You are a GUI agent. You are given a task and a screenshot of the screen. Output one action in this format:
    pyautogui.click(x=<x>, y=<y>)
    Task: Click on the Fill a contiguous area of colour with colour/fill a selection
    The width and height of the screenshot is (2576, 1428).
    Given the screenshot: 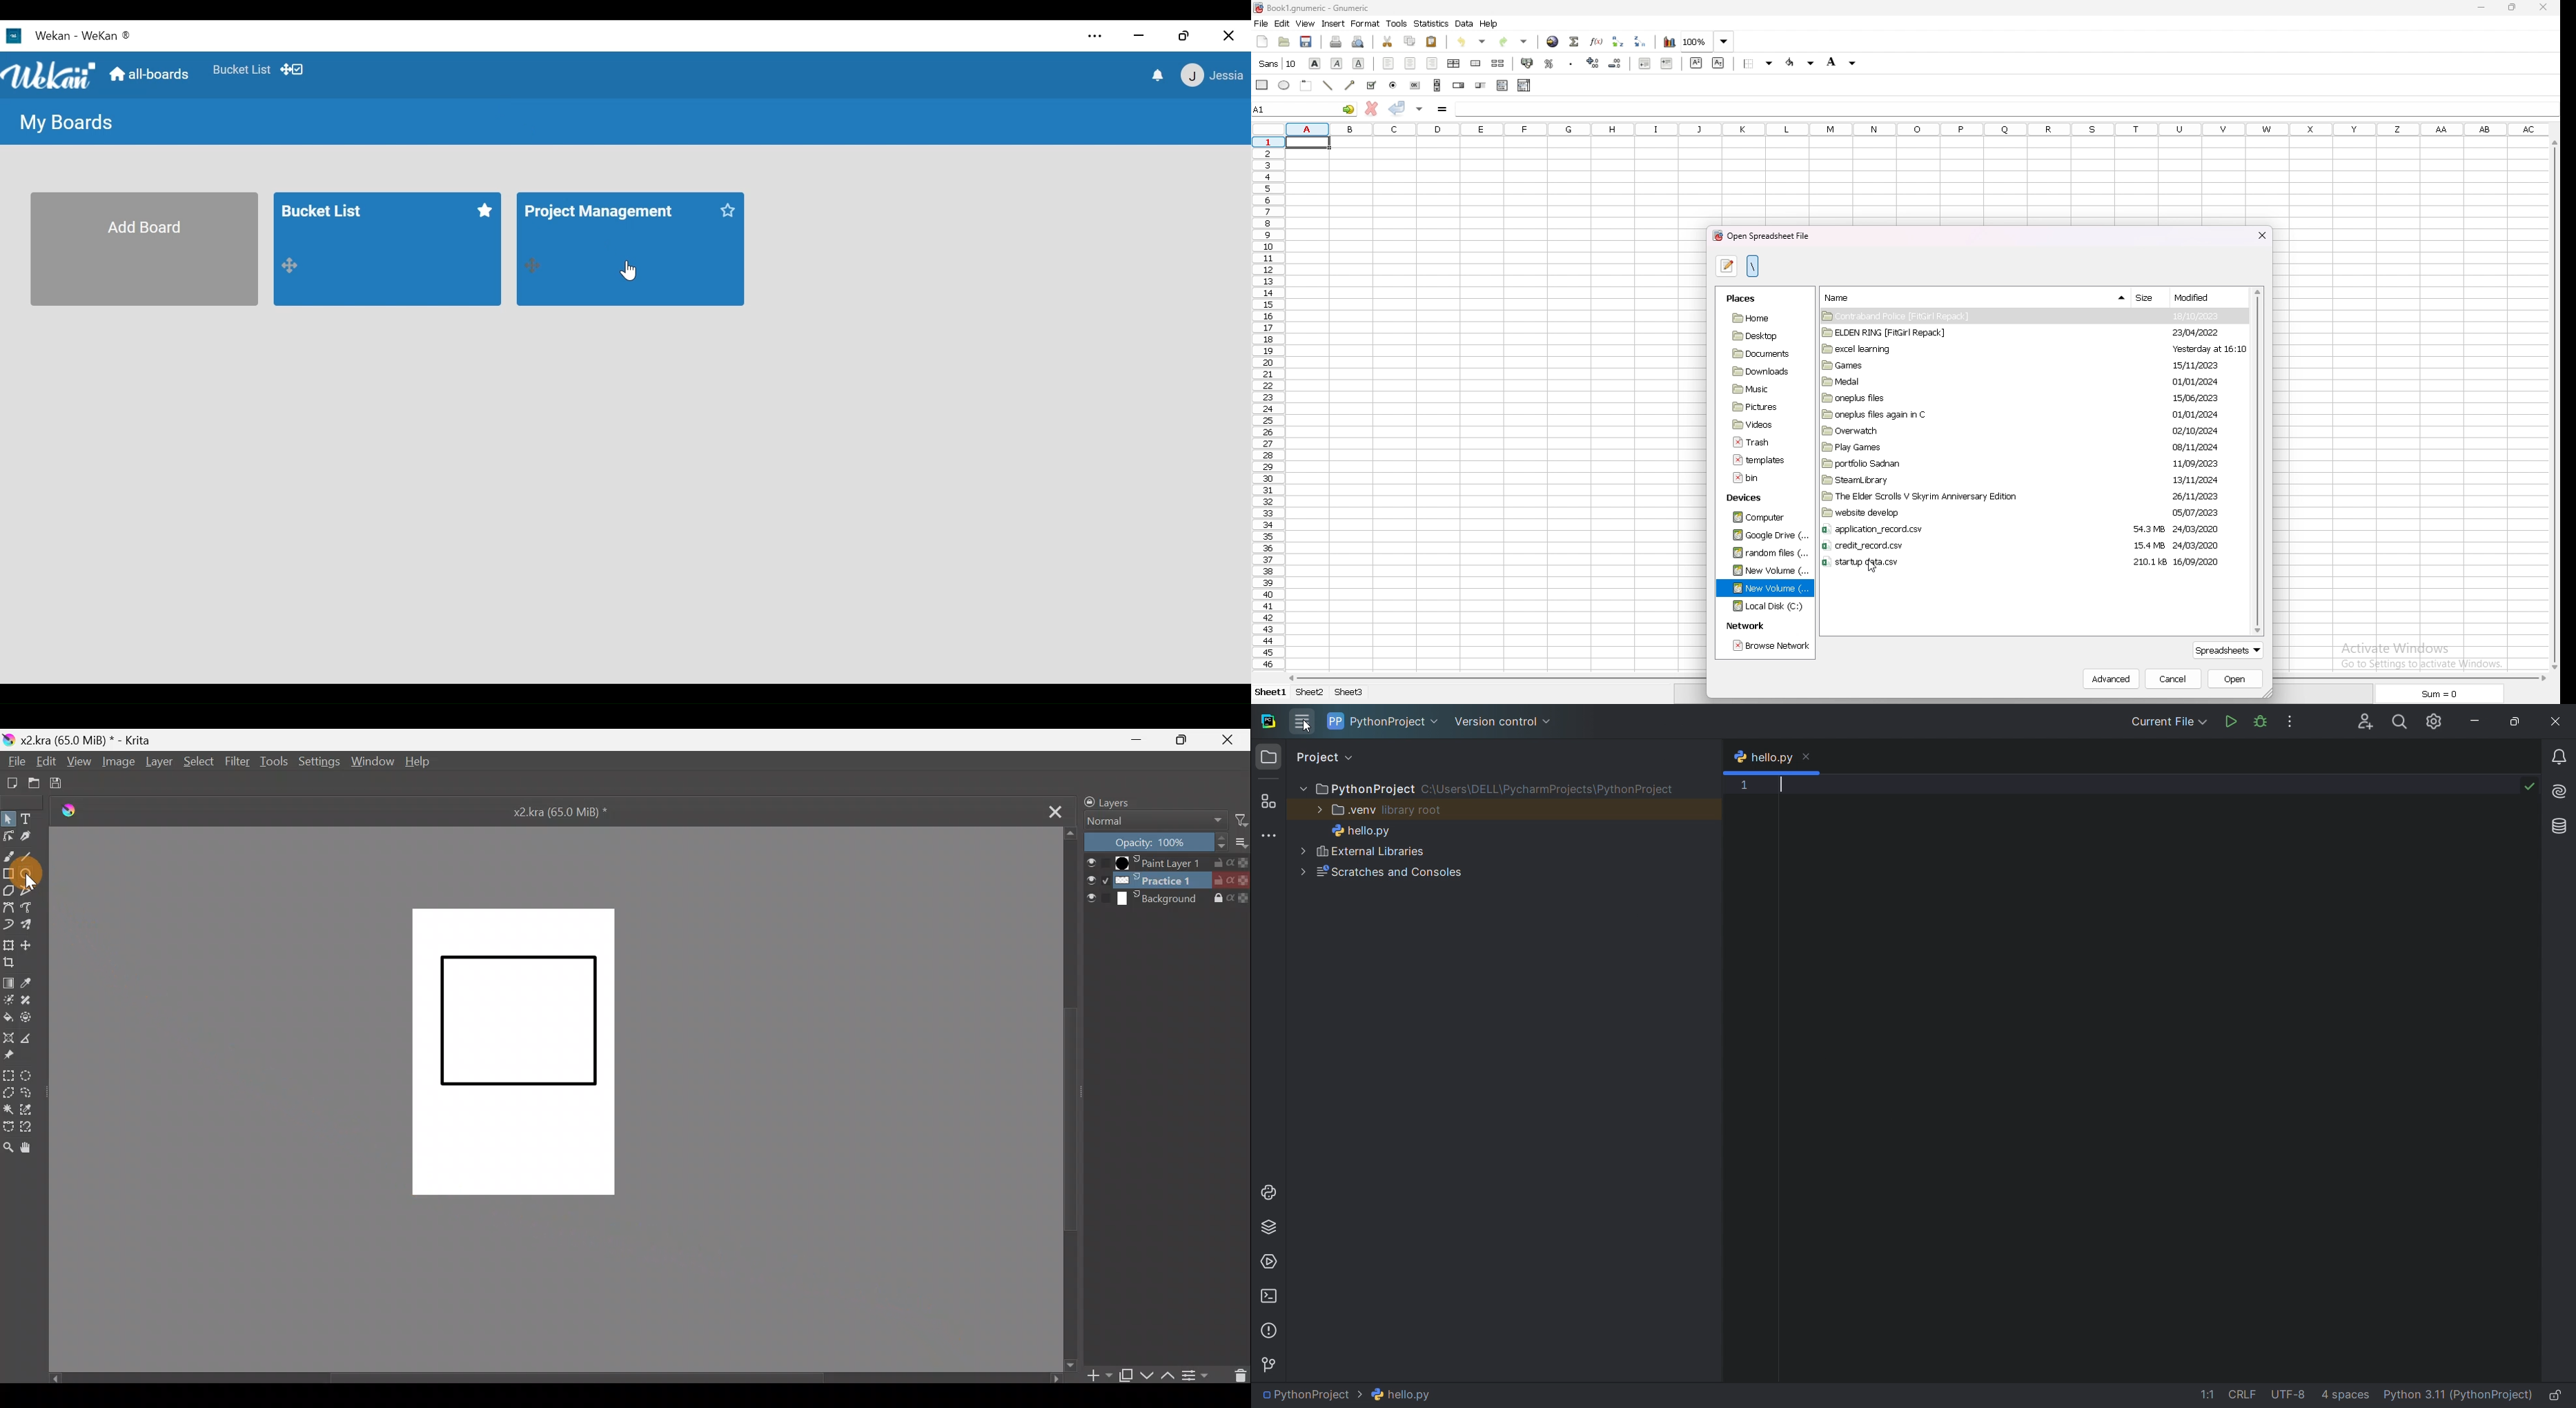 What is the action you would take?
    pyautogui.click(x=8, y=1018)
    